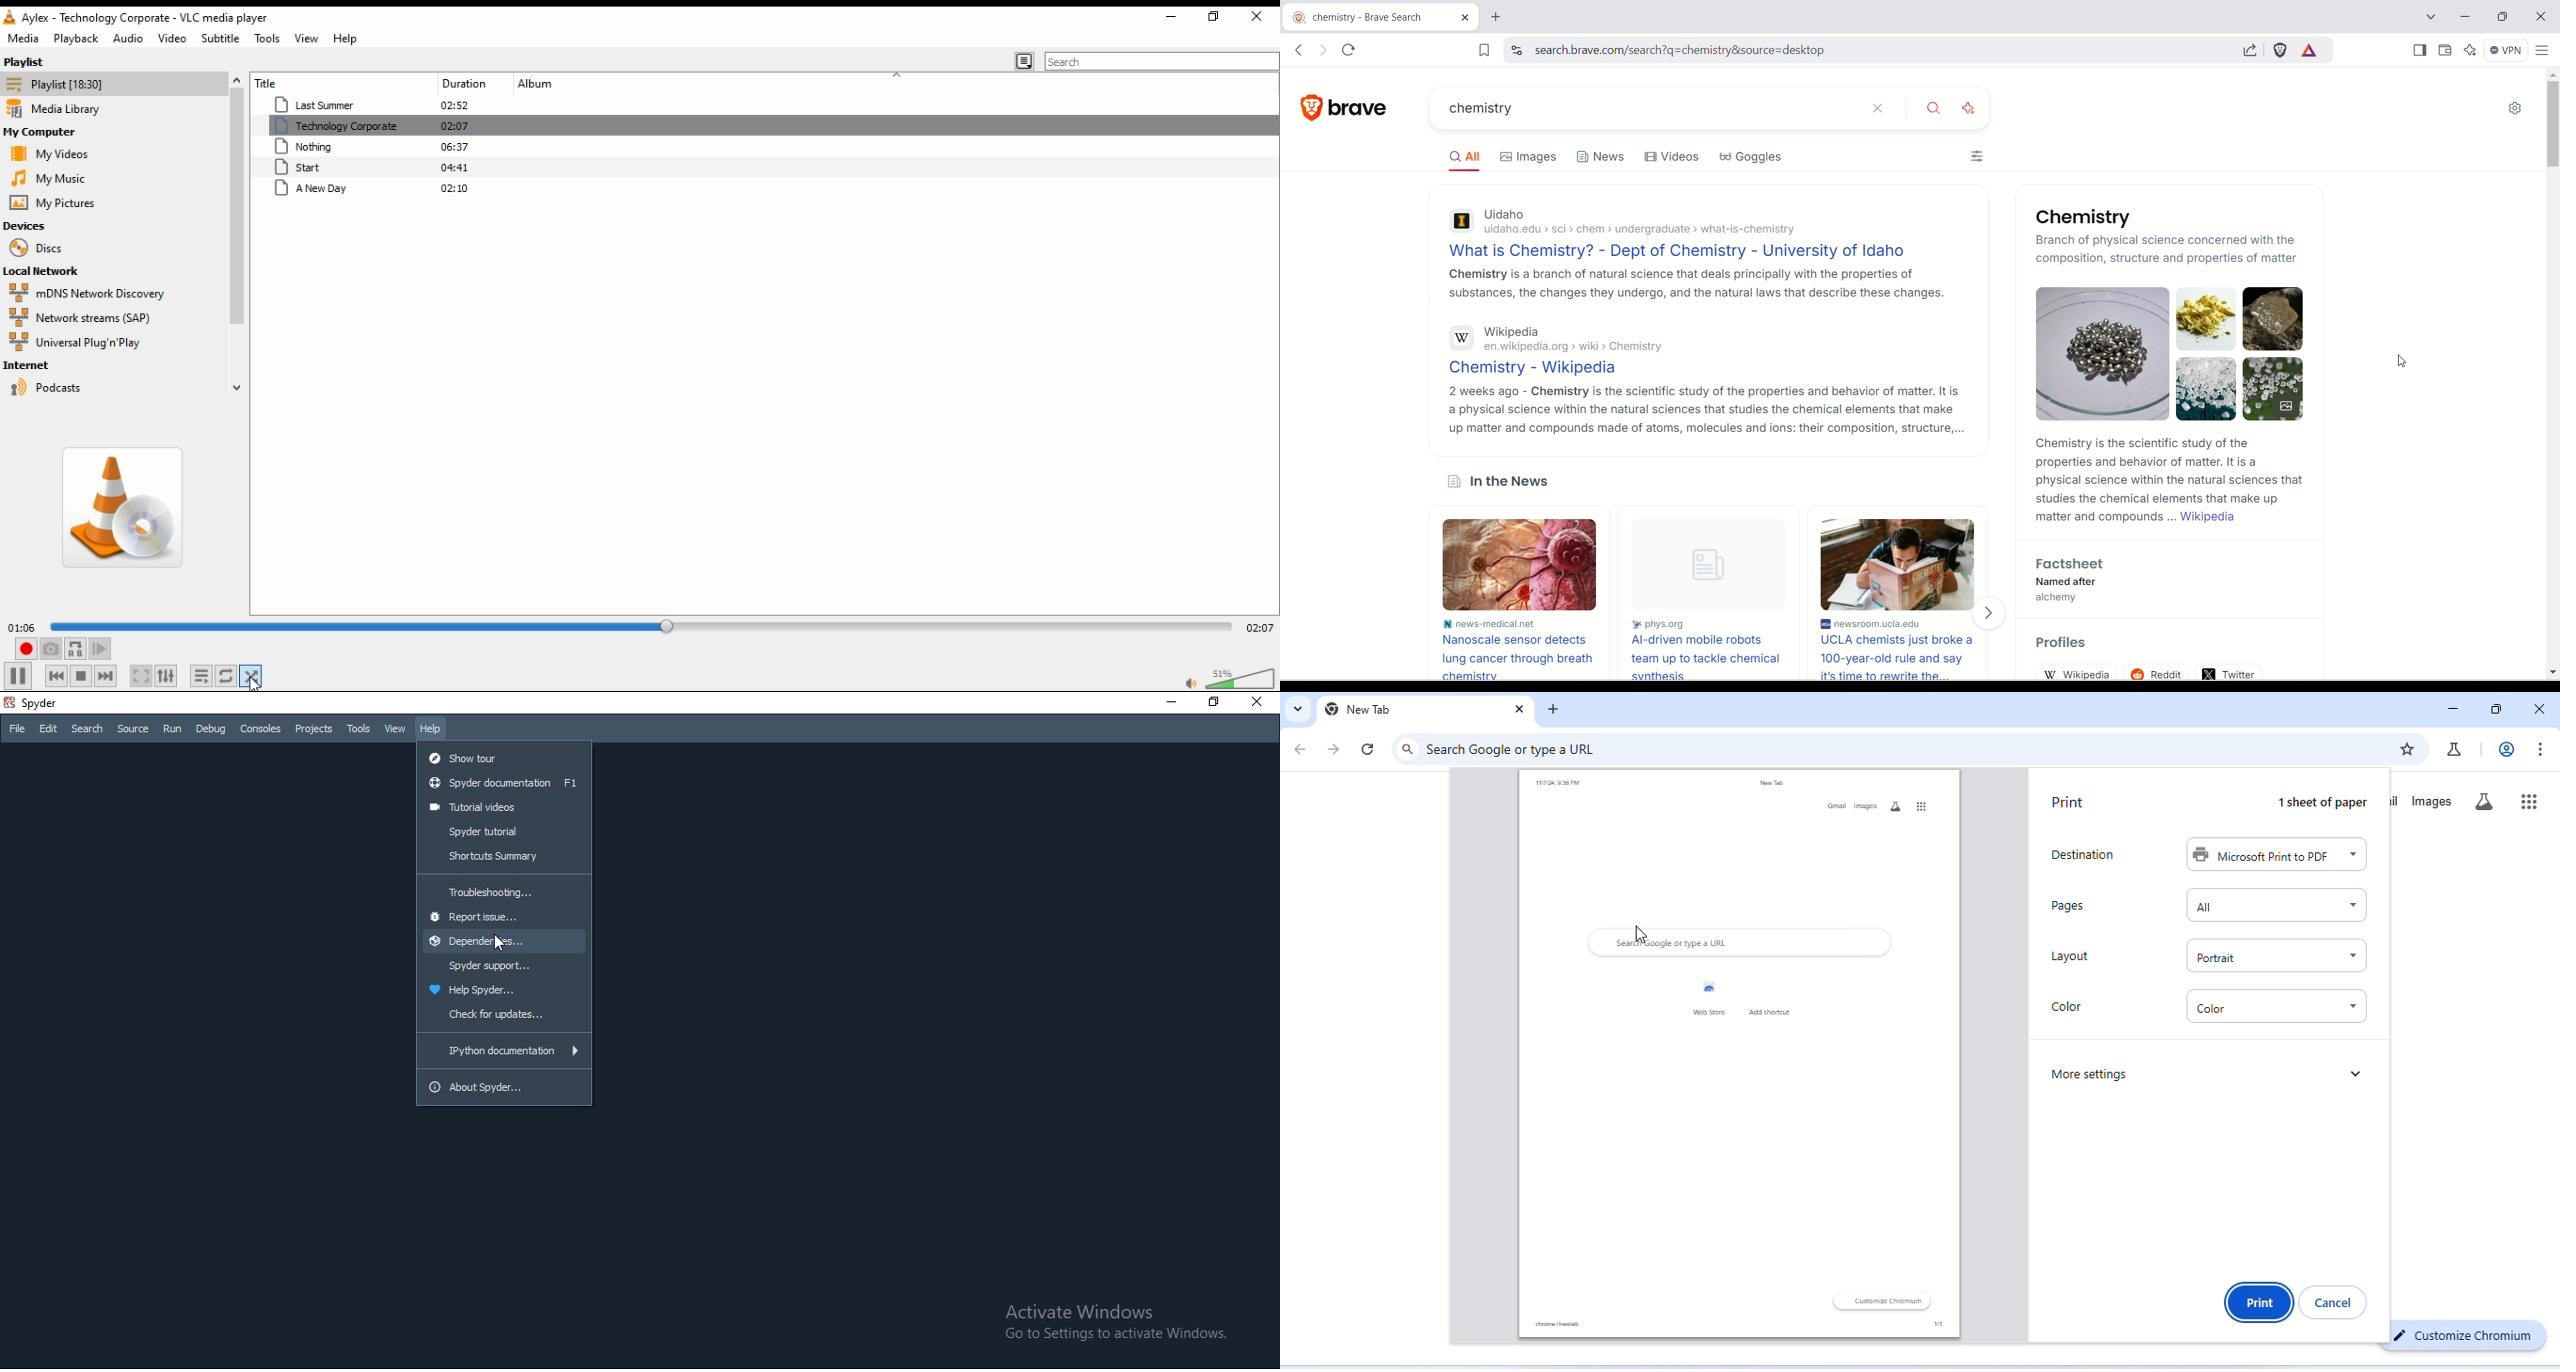 Image resolution: width=2576 pixels, height=1372 pixels. What do you see at coordinates (144, 19) in the screenshot?
I see `Aylex-technology corporate-VLC media player` at bounding box center [144, 19].